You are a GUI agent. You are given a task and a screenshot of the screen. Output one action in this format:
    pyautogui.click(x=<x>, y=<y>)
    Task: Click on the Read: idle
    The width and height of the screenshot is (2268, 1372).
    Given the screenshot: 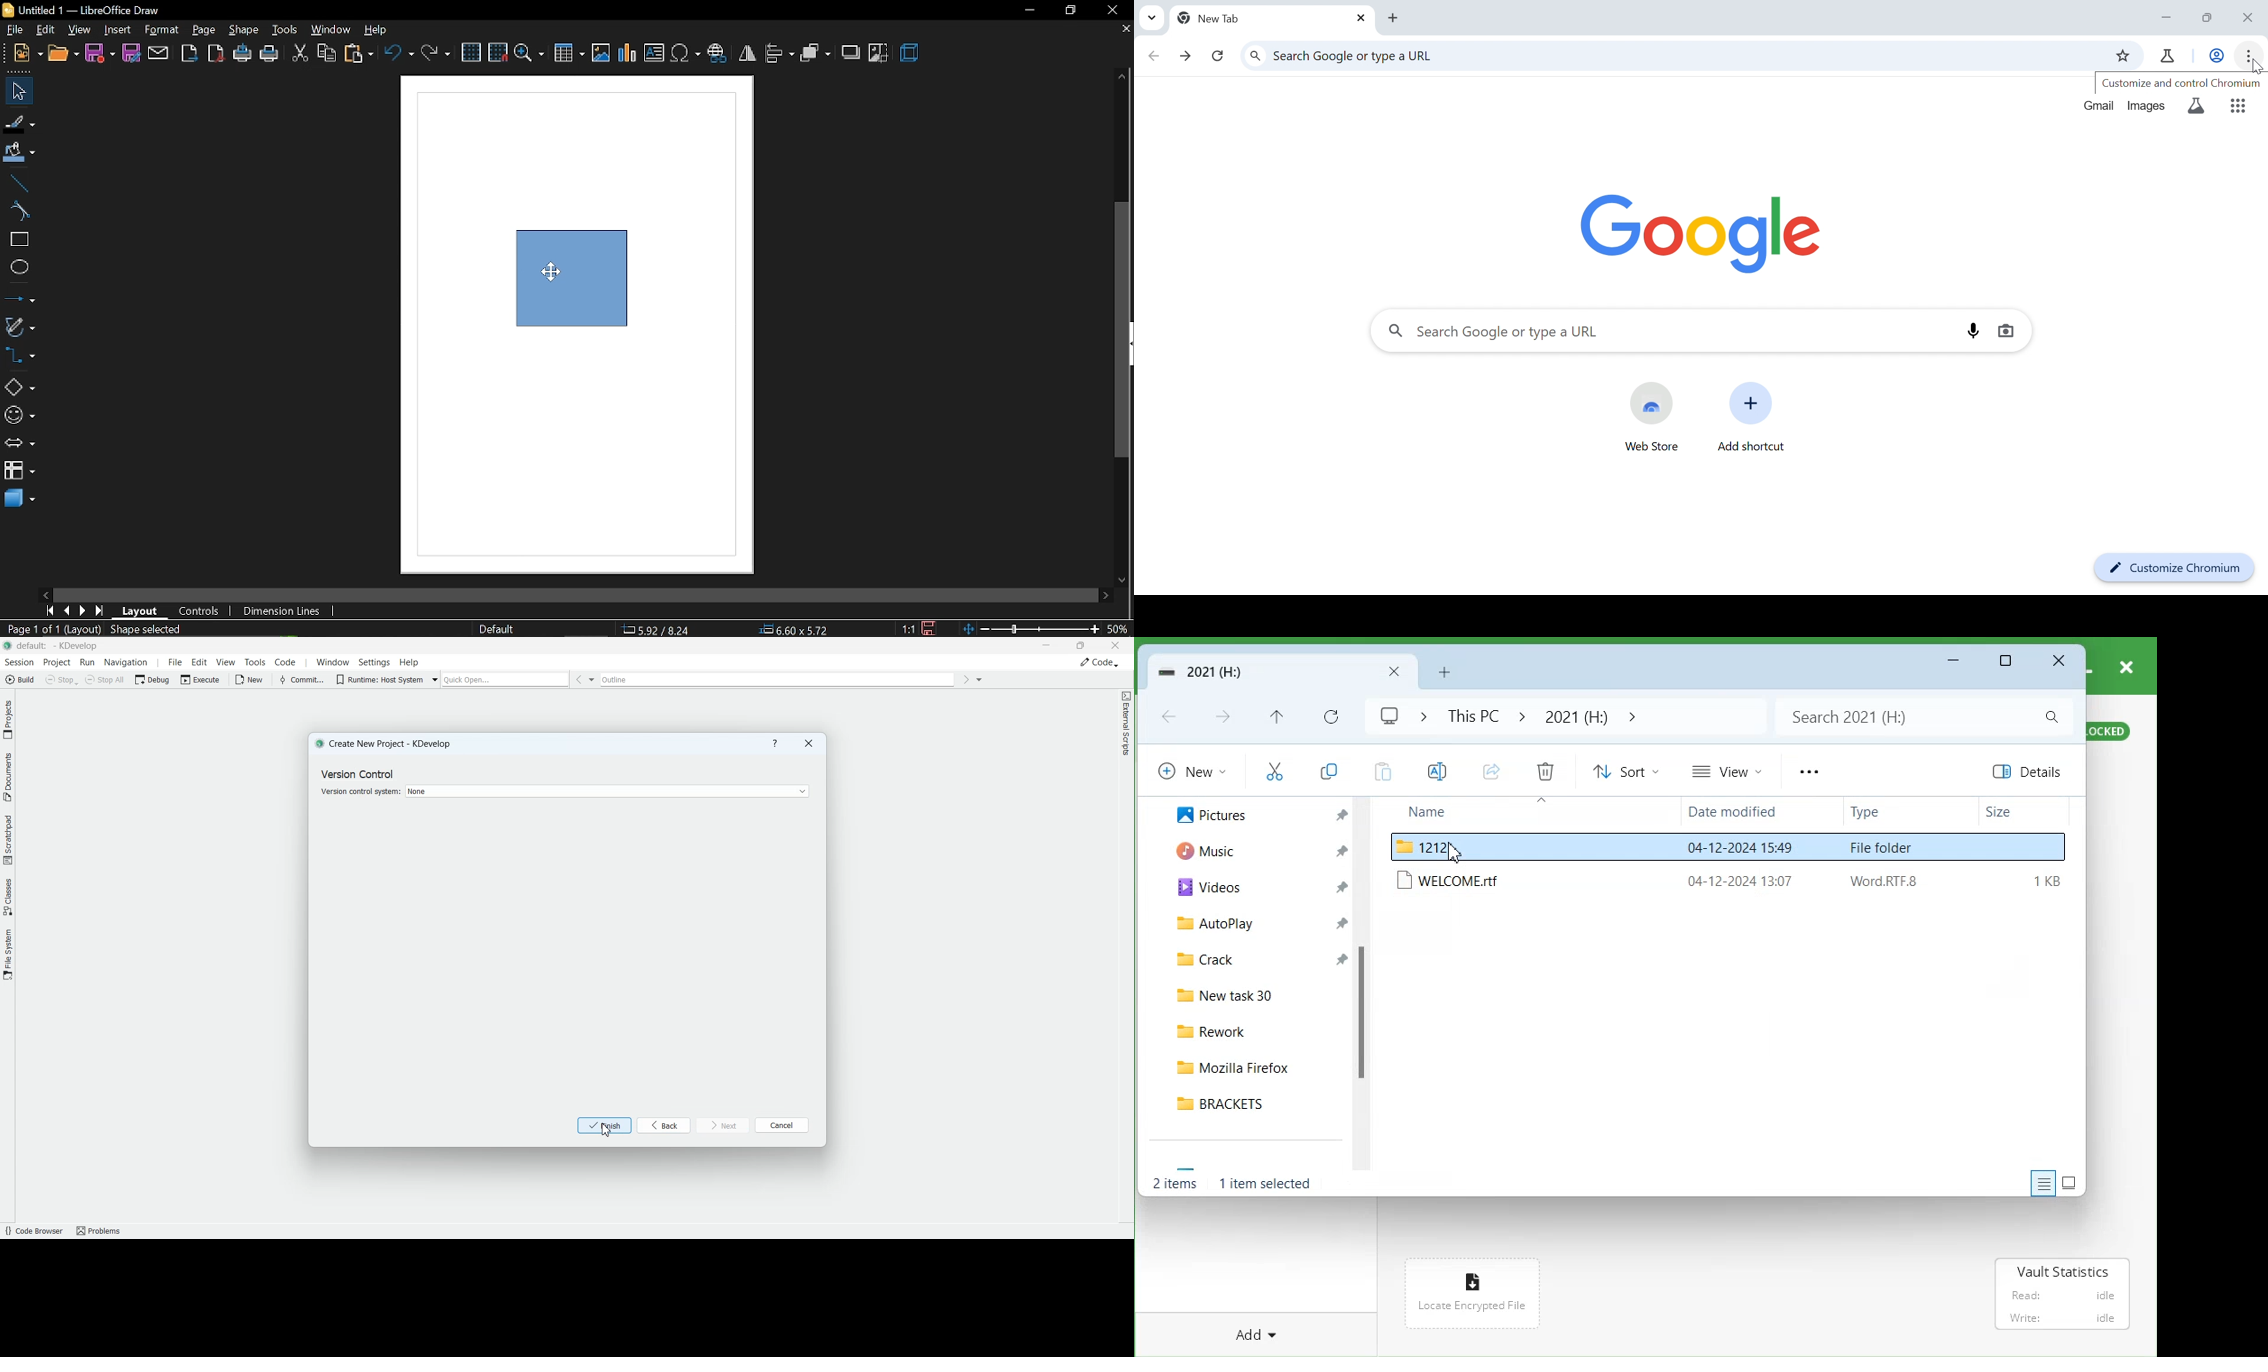 What is the action you would take?
    pyautogui.click(x=2062, y=1296)
    